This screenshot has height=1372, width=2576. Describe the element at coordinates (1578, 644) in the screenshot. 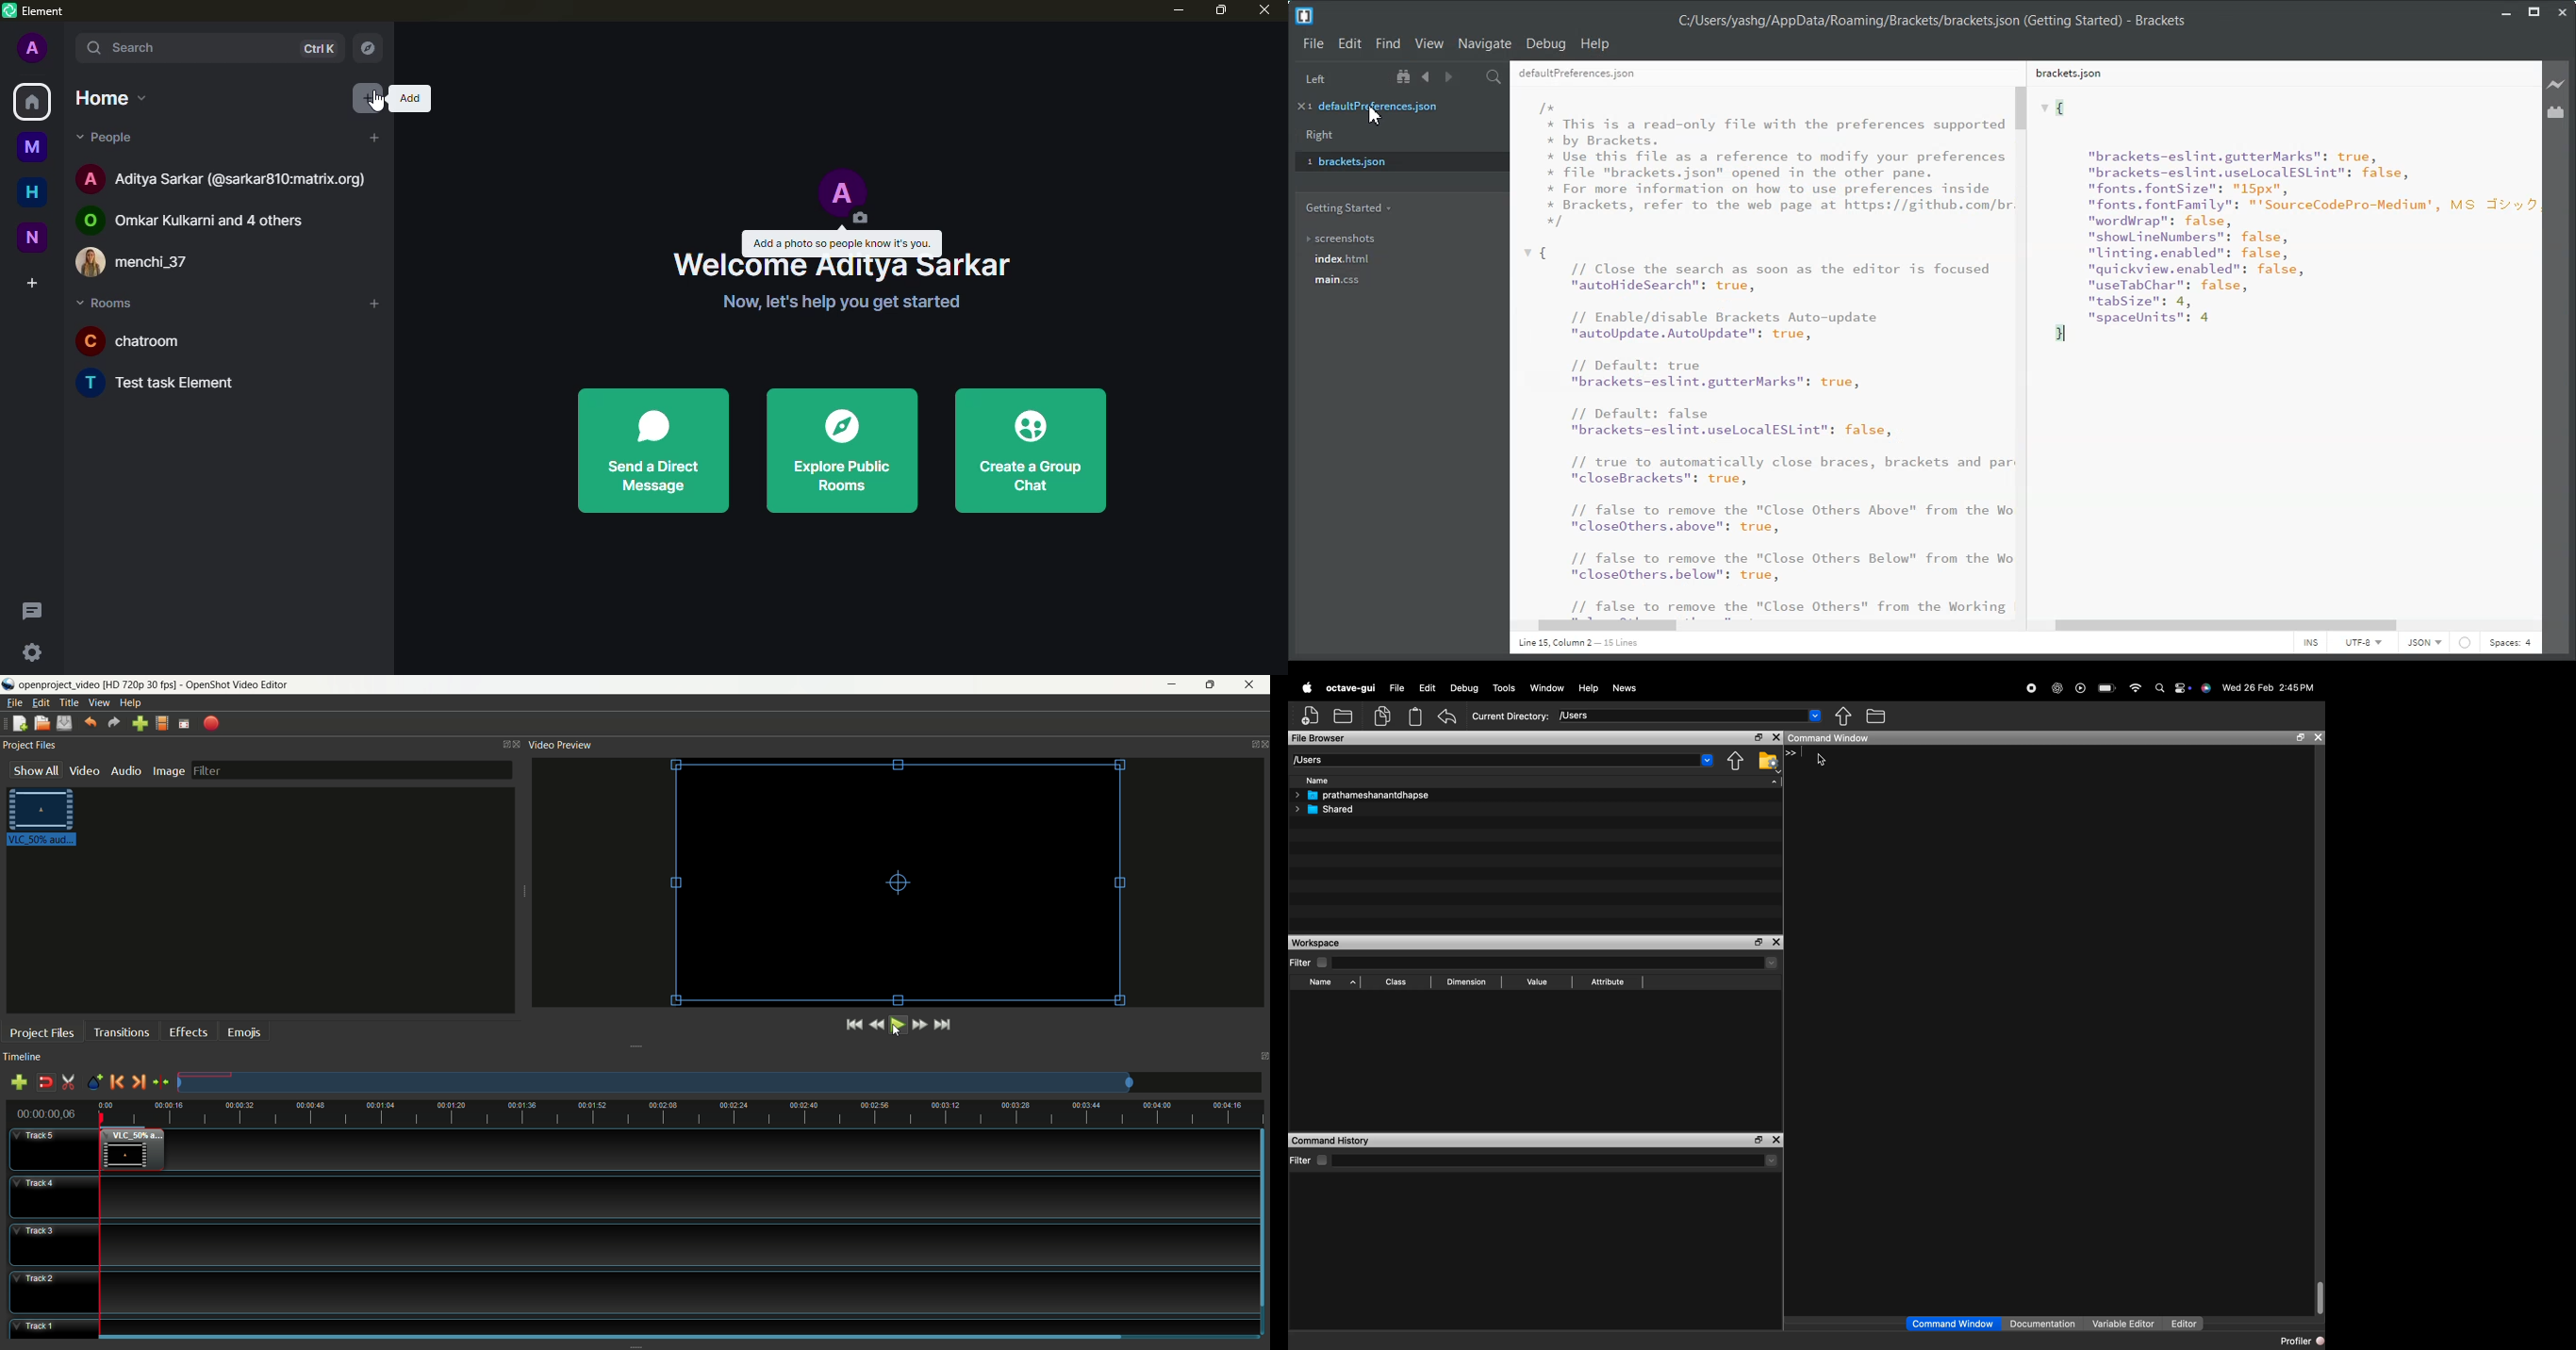

I see `Text` at that location.